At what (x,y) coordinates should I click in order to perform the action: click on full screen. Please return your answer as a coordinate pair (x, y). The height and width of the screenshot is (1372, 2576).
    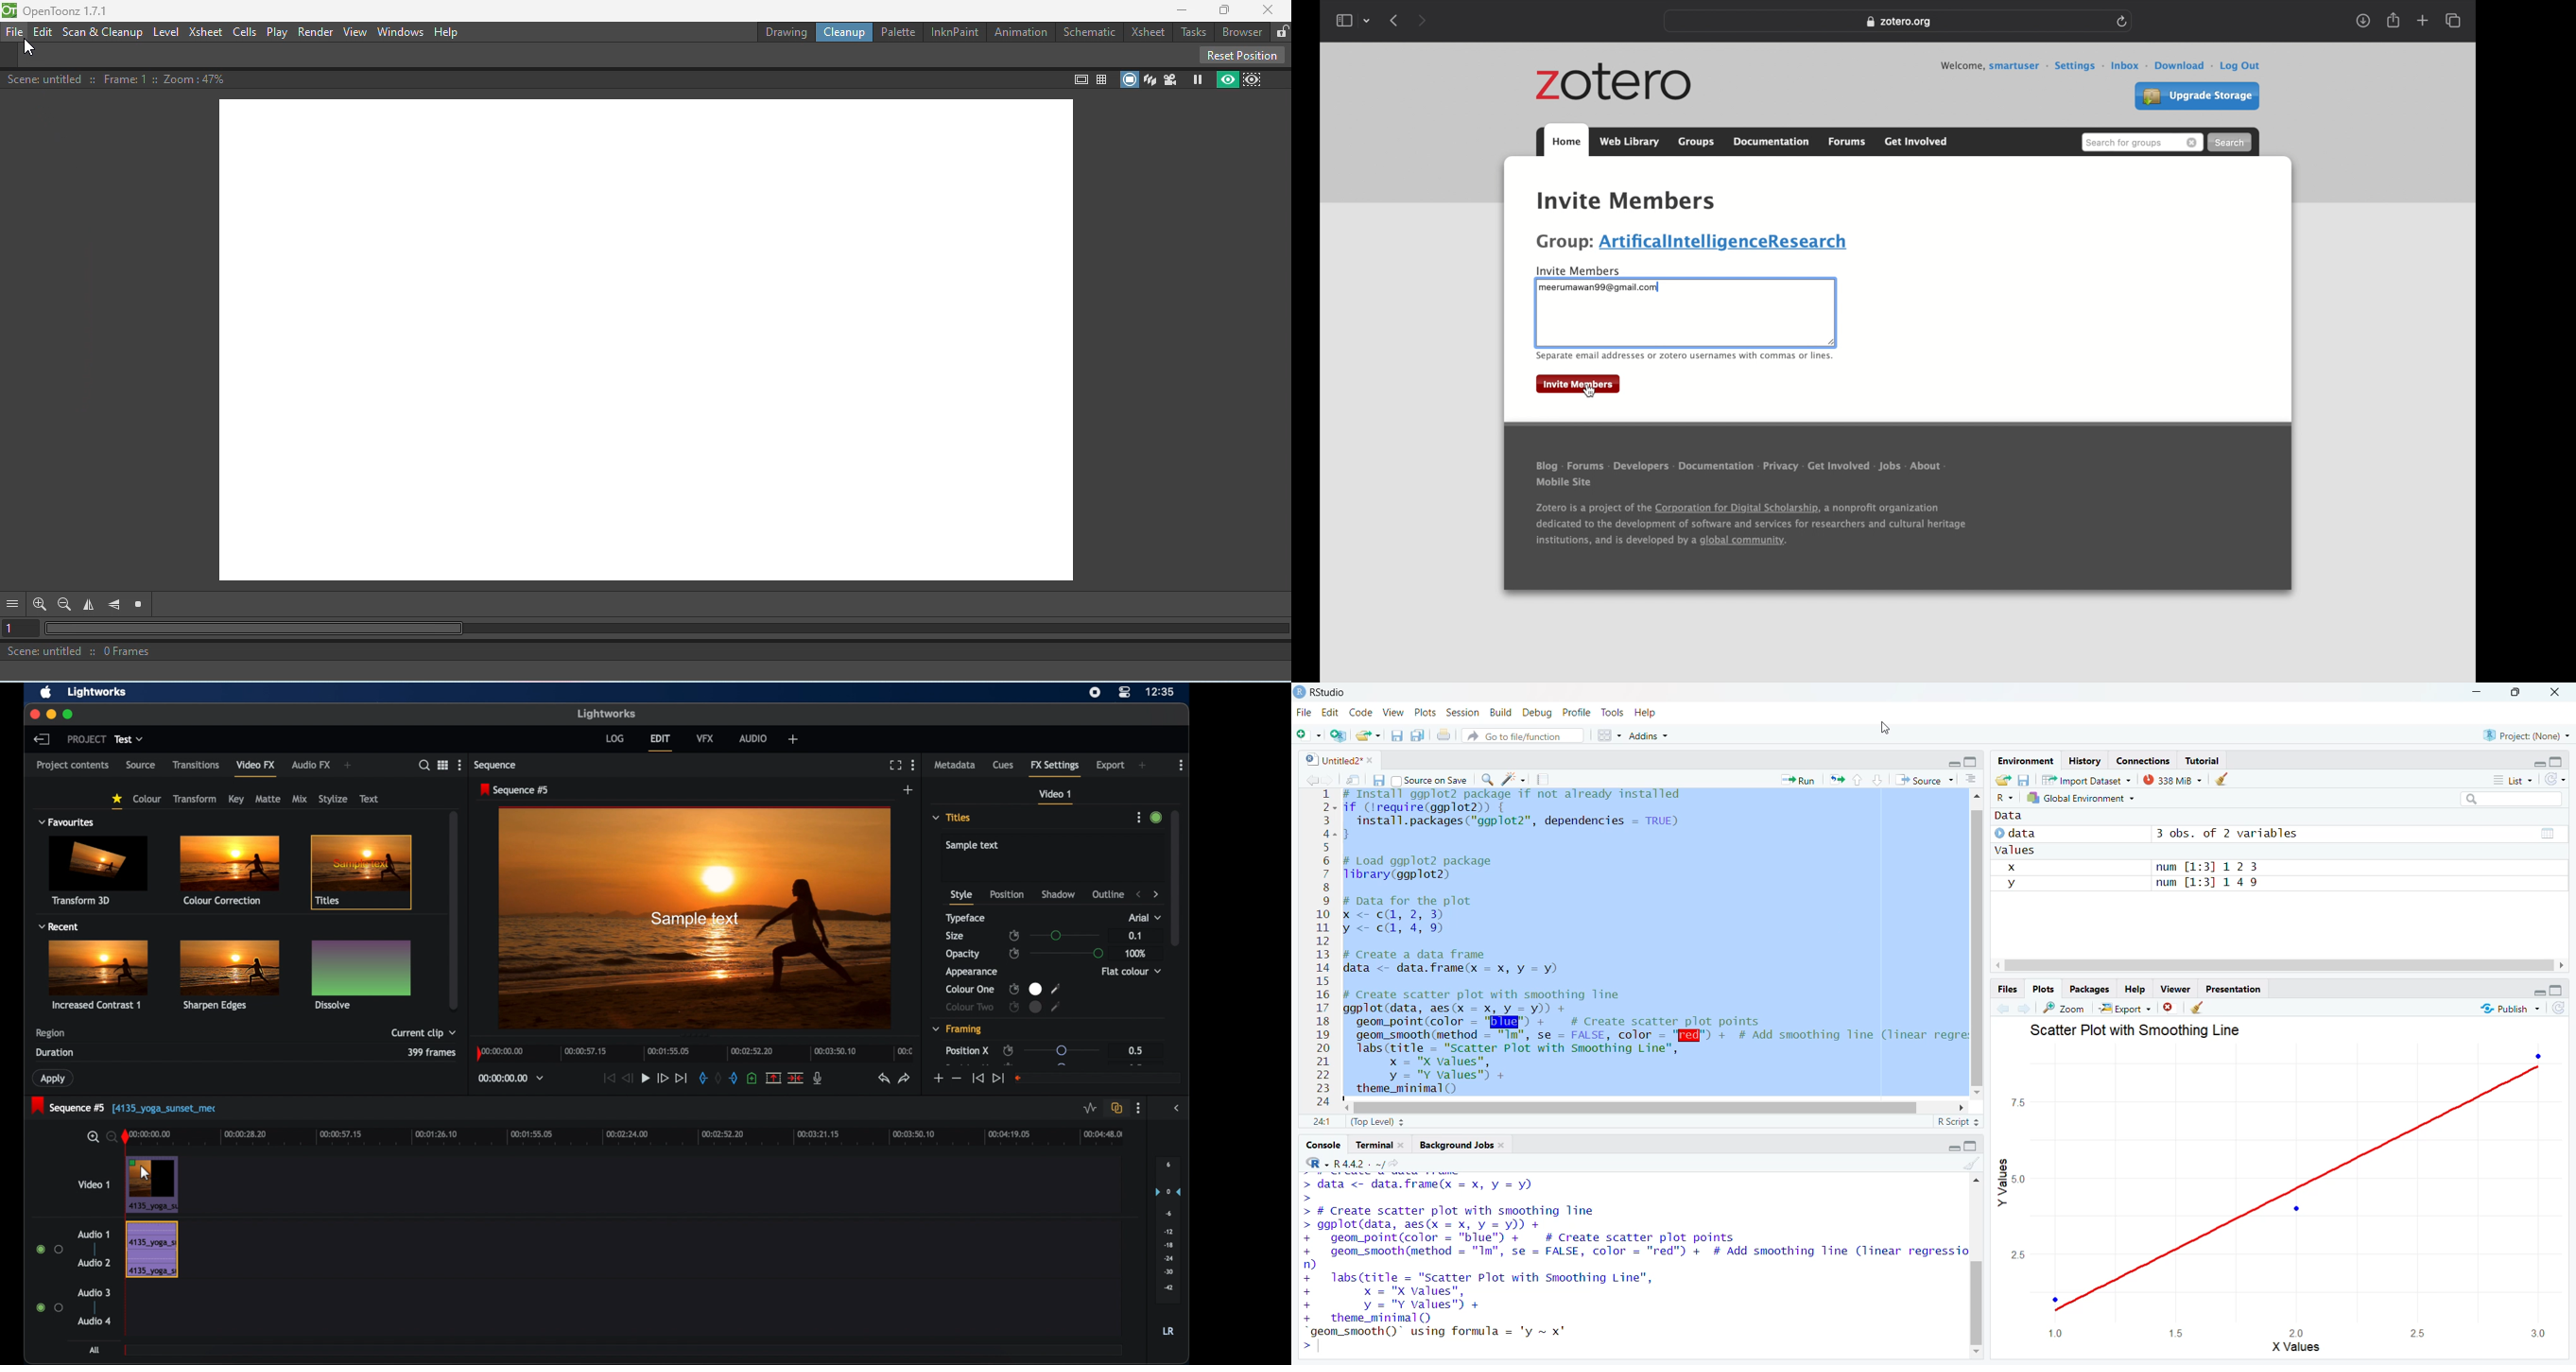
    Looking at the image, I should click on (895, 765).